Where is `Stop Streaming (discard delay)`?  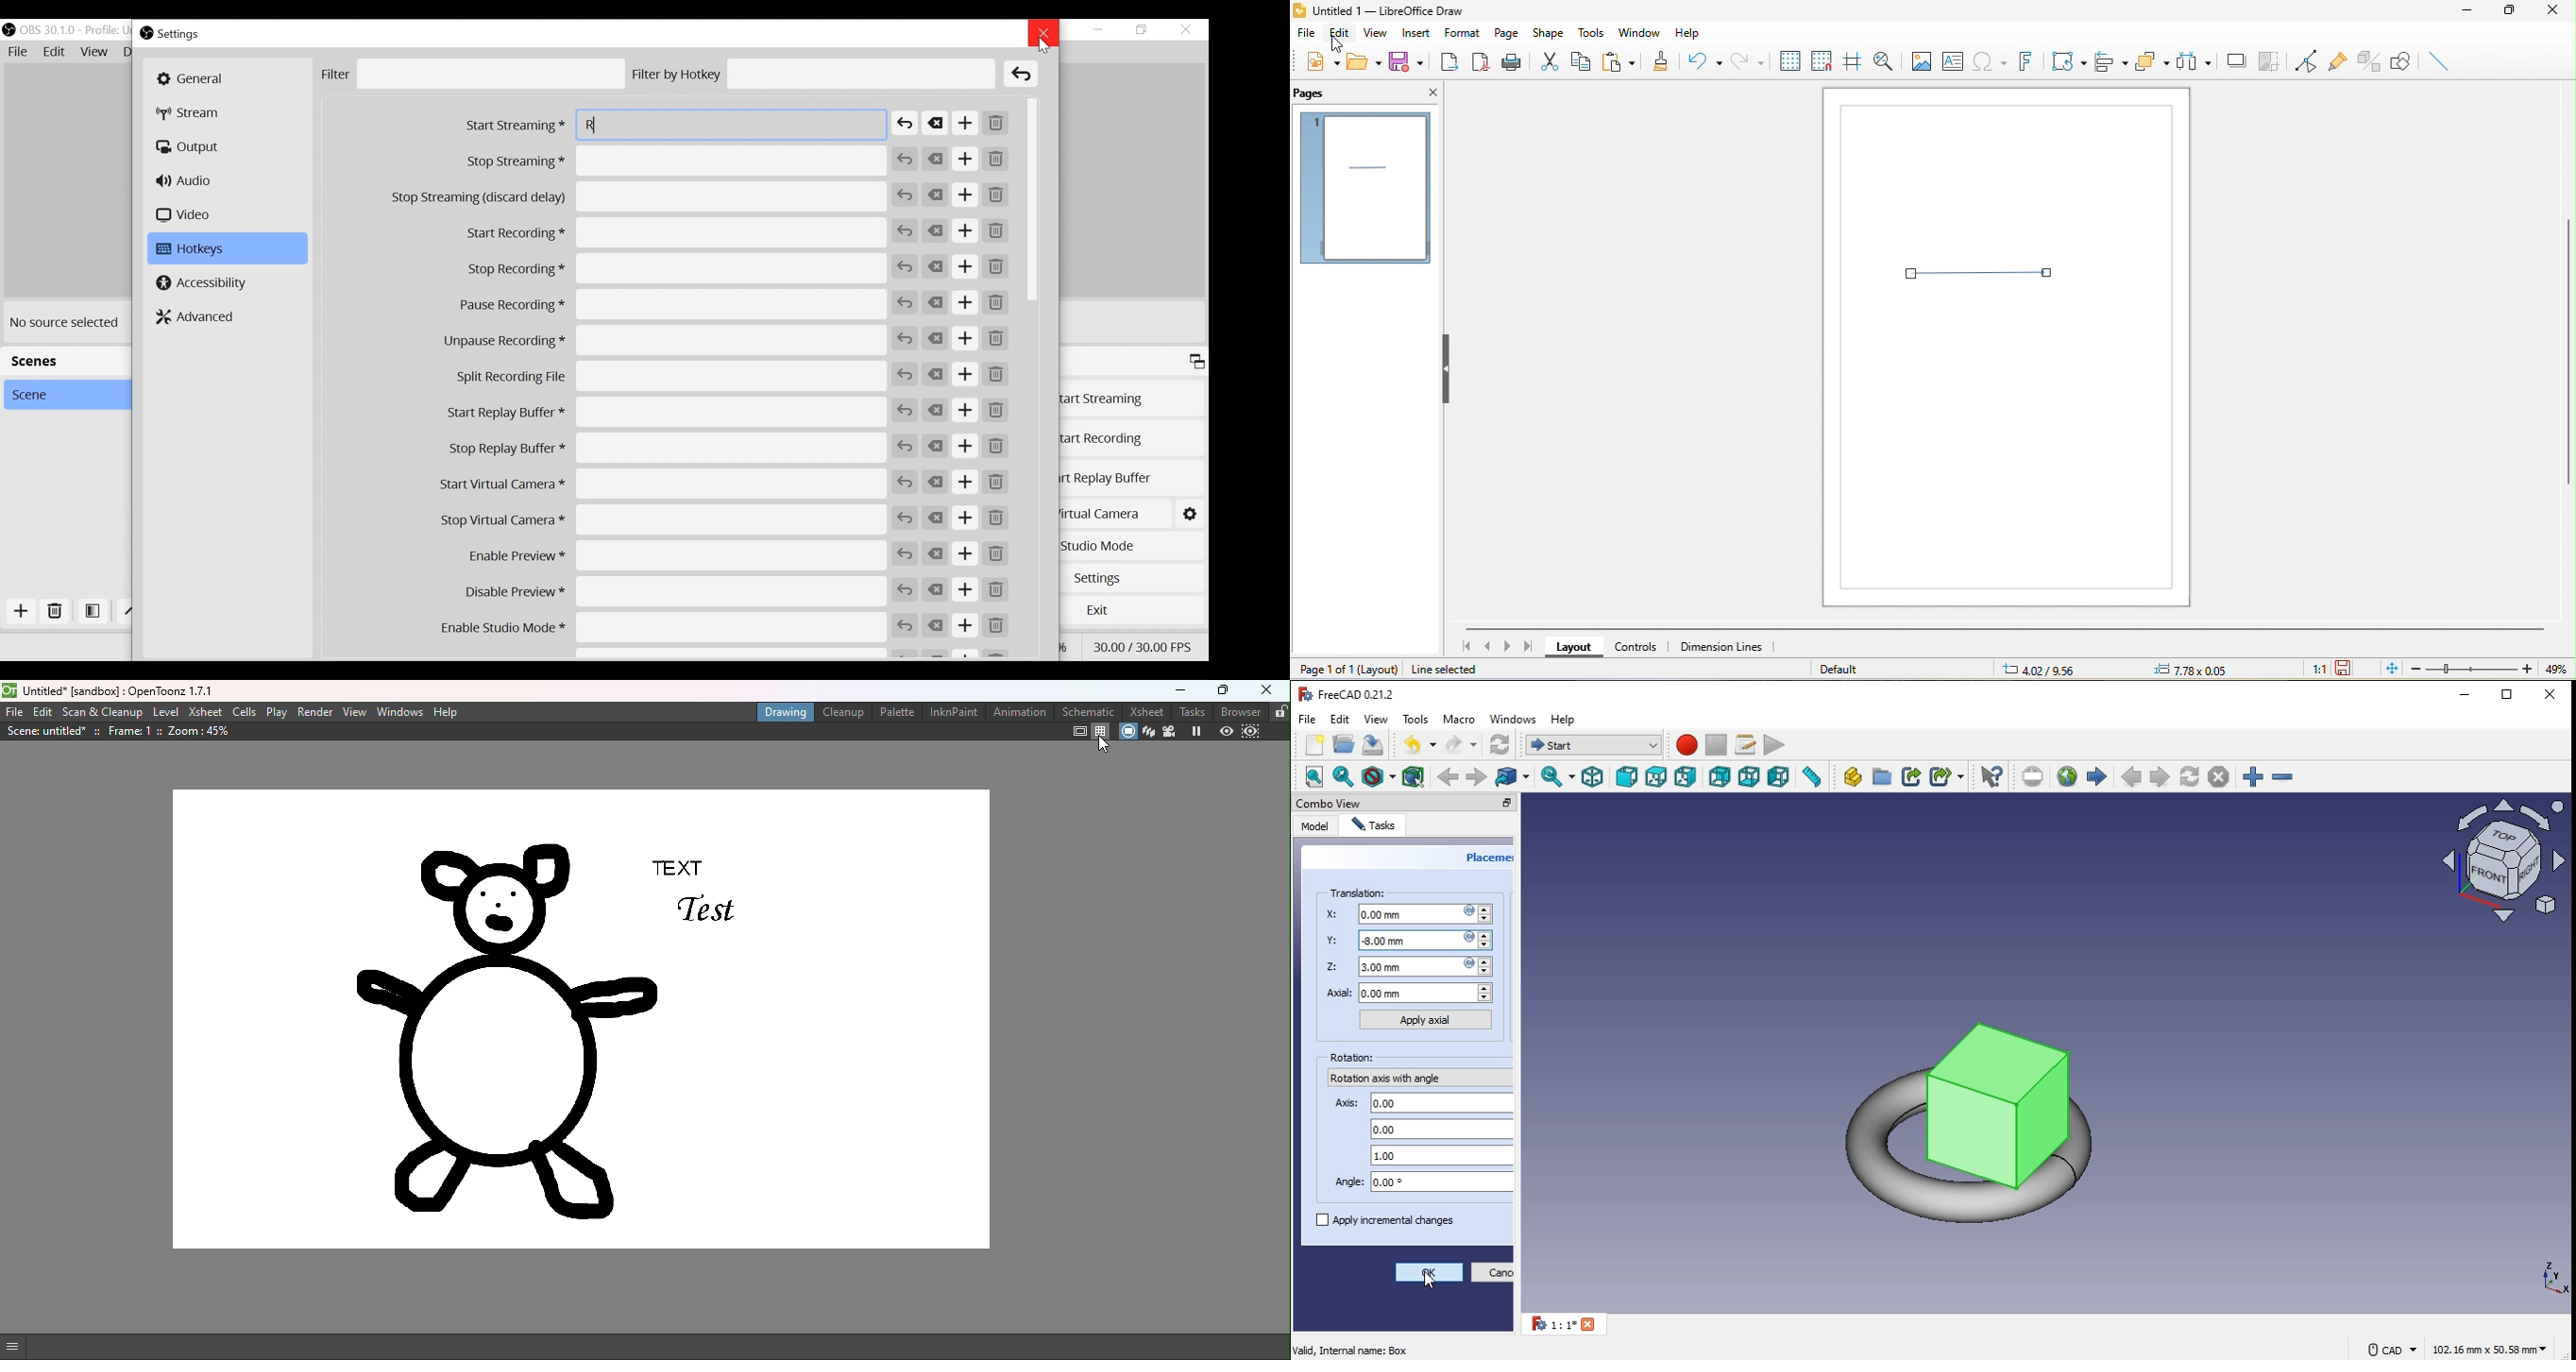 Stop Streaming (discard delay) is located at coordinates (640, 196).